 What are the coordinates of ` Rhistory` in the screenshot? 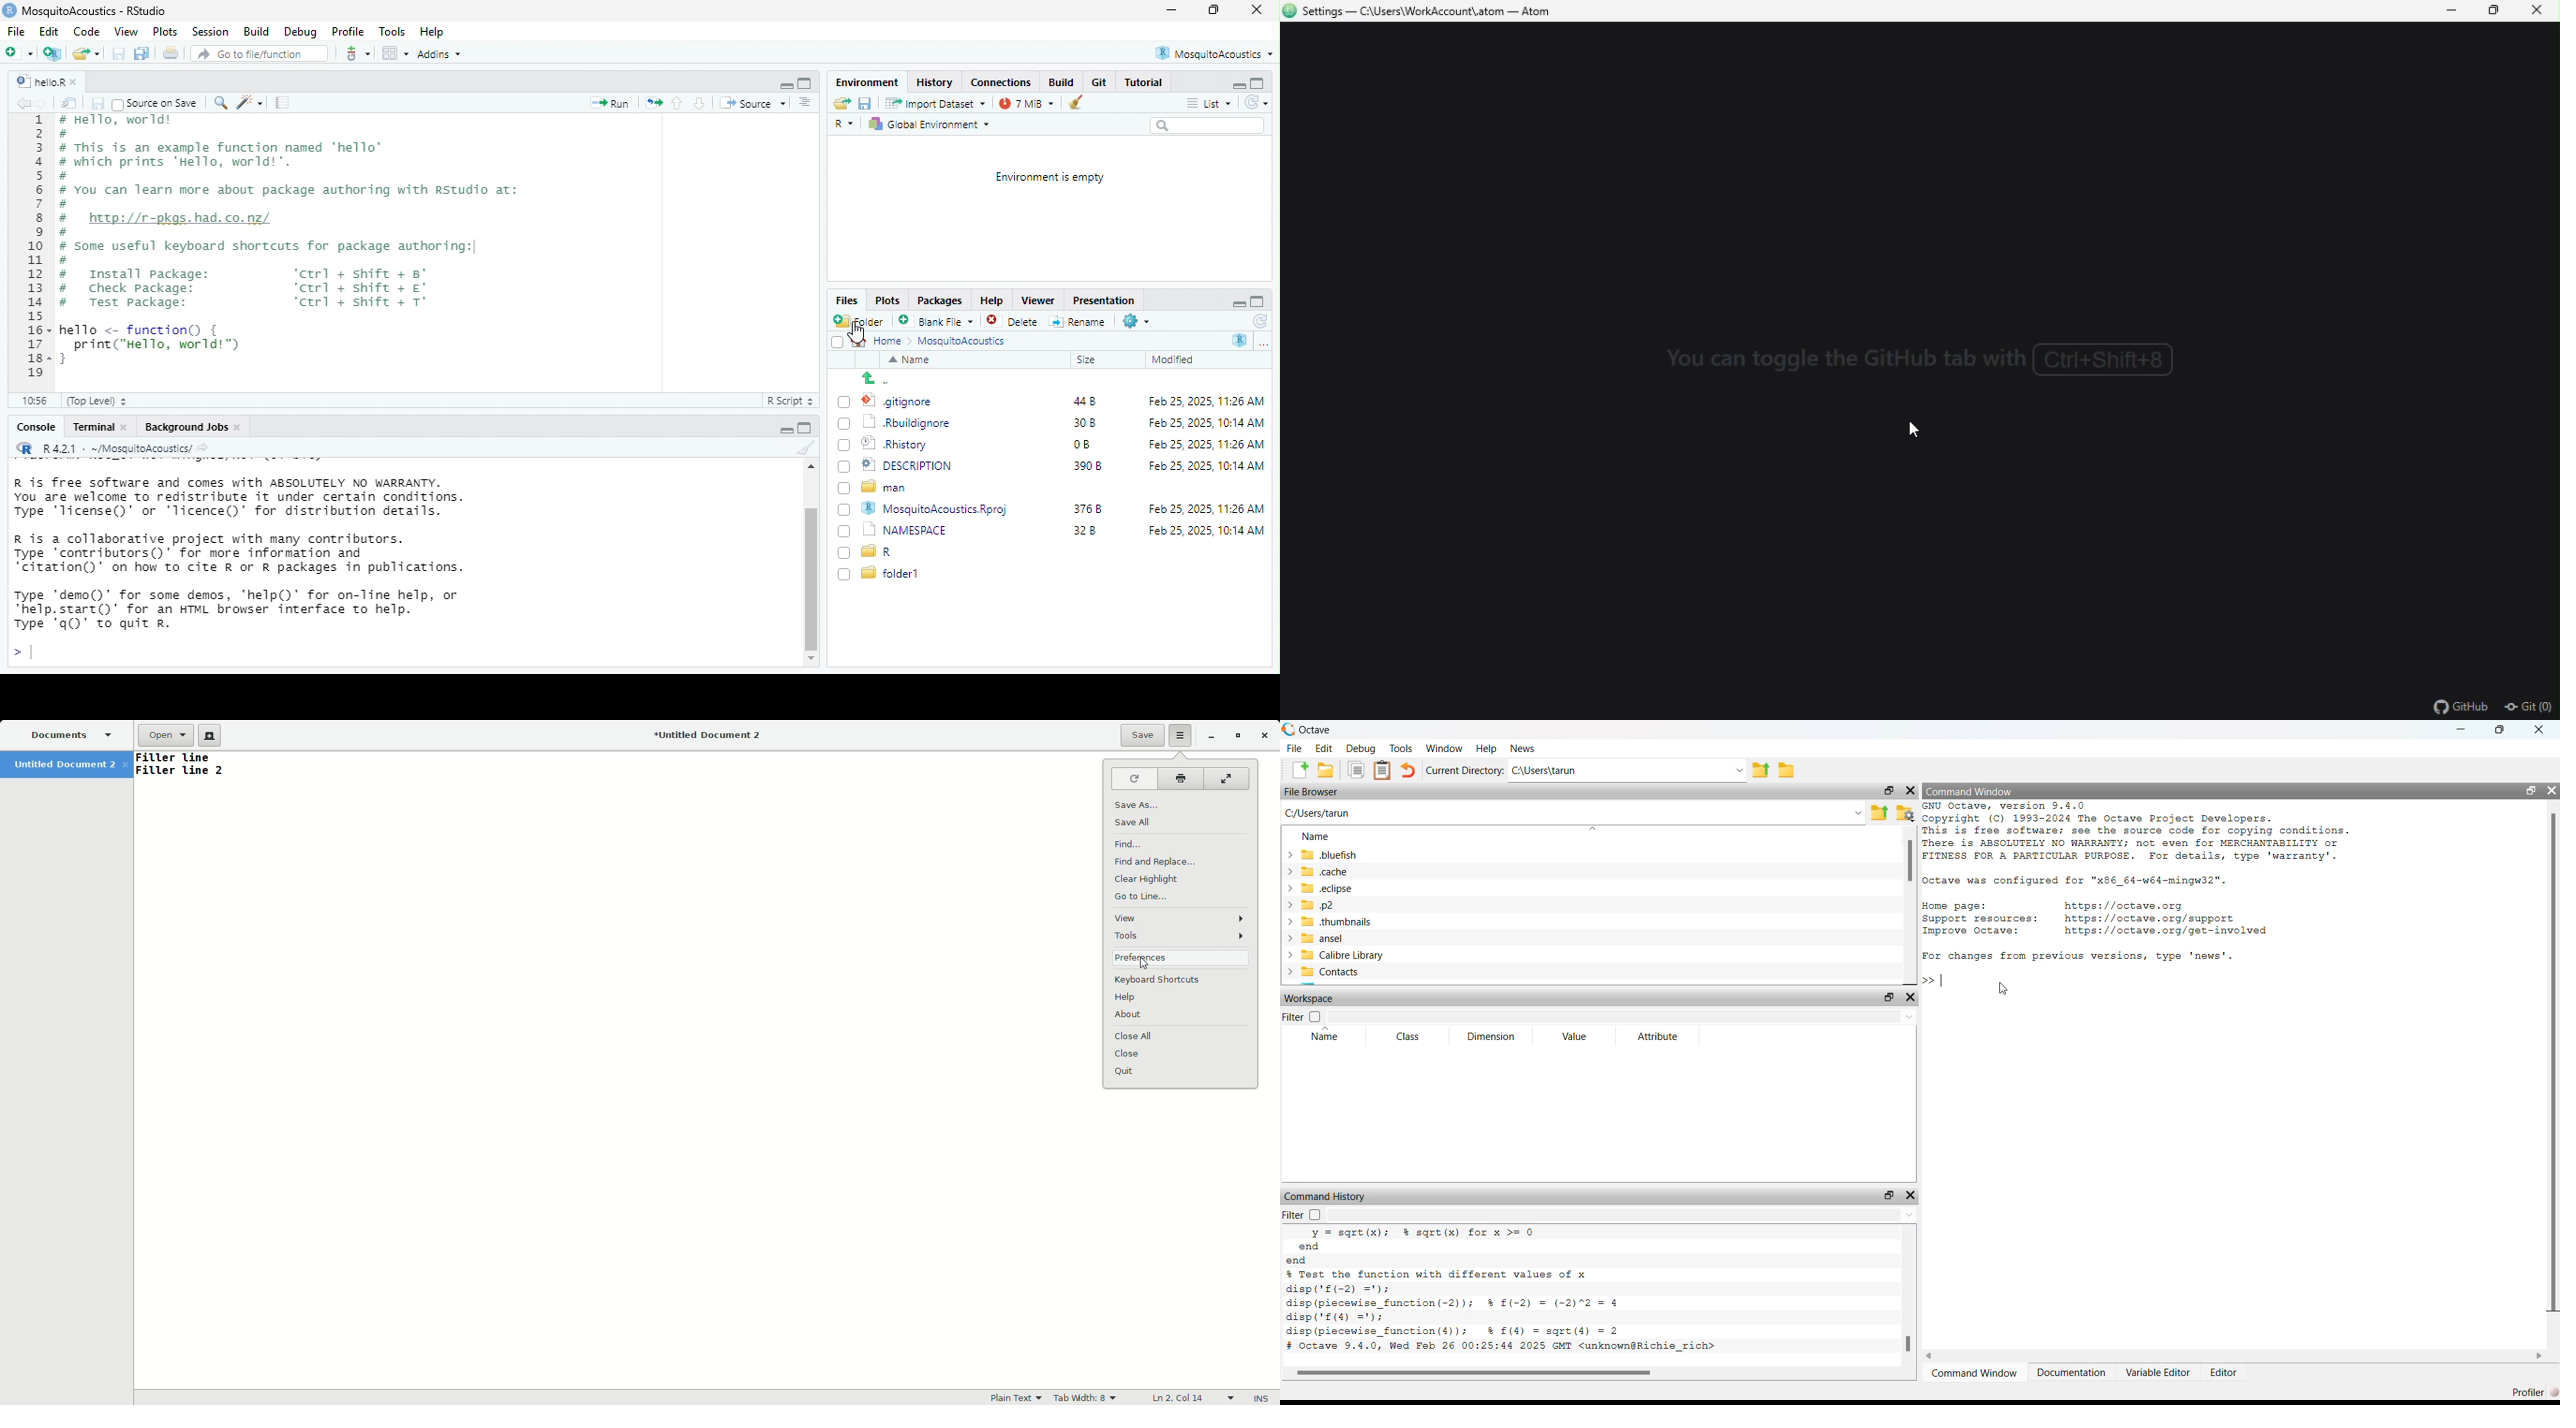 It's located at (895, 444).